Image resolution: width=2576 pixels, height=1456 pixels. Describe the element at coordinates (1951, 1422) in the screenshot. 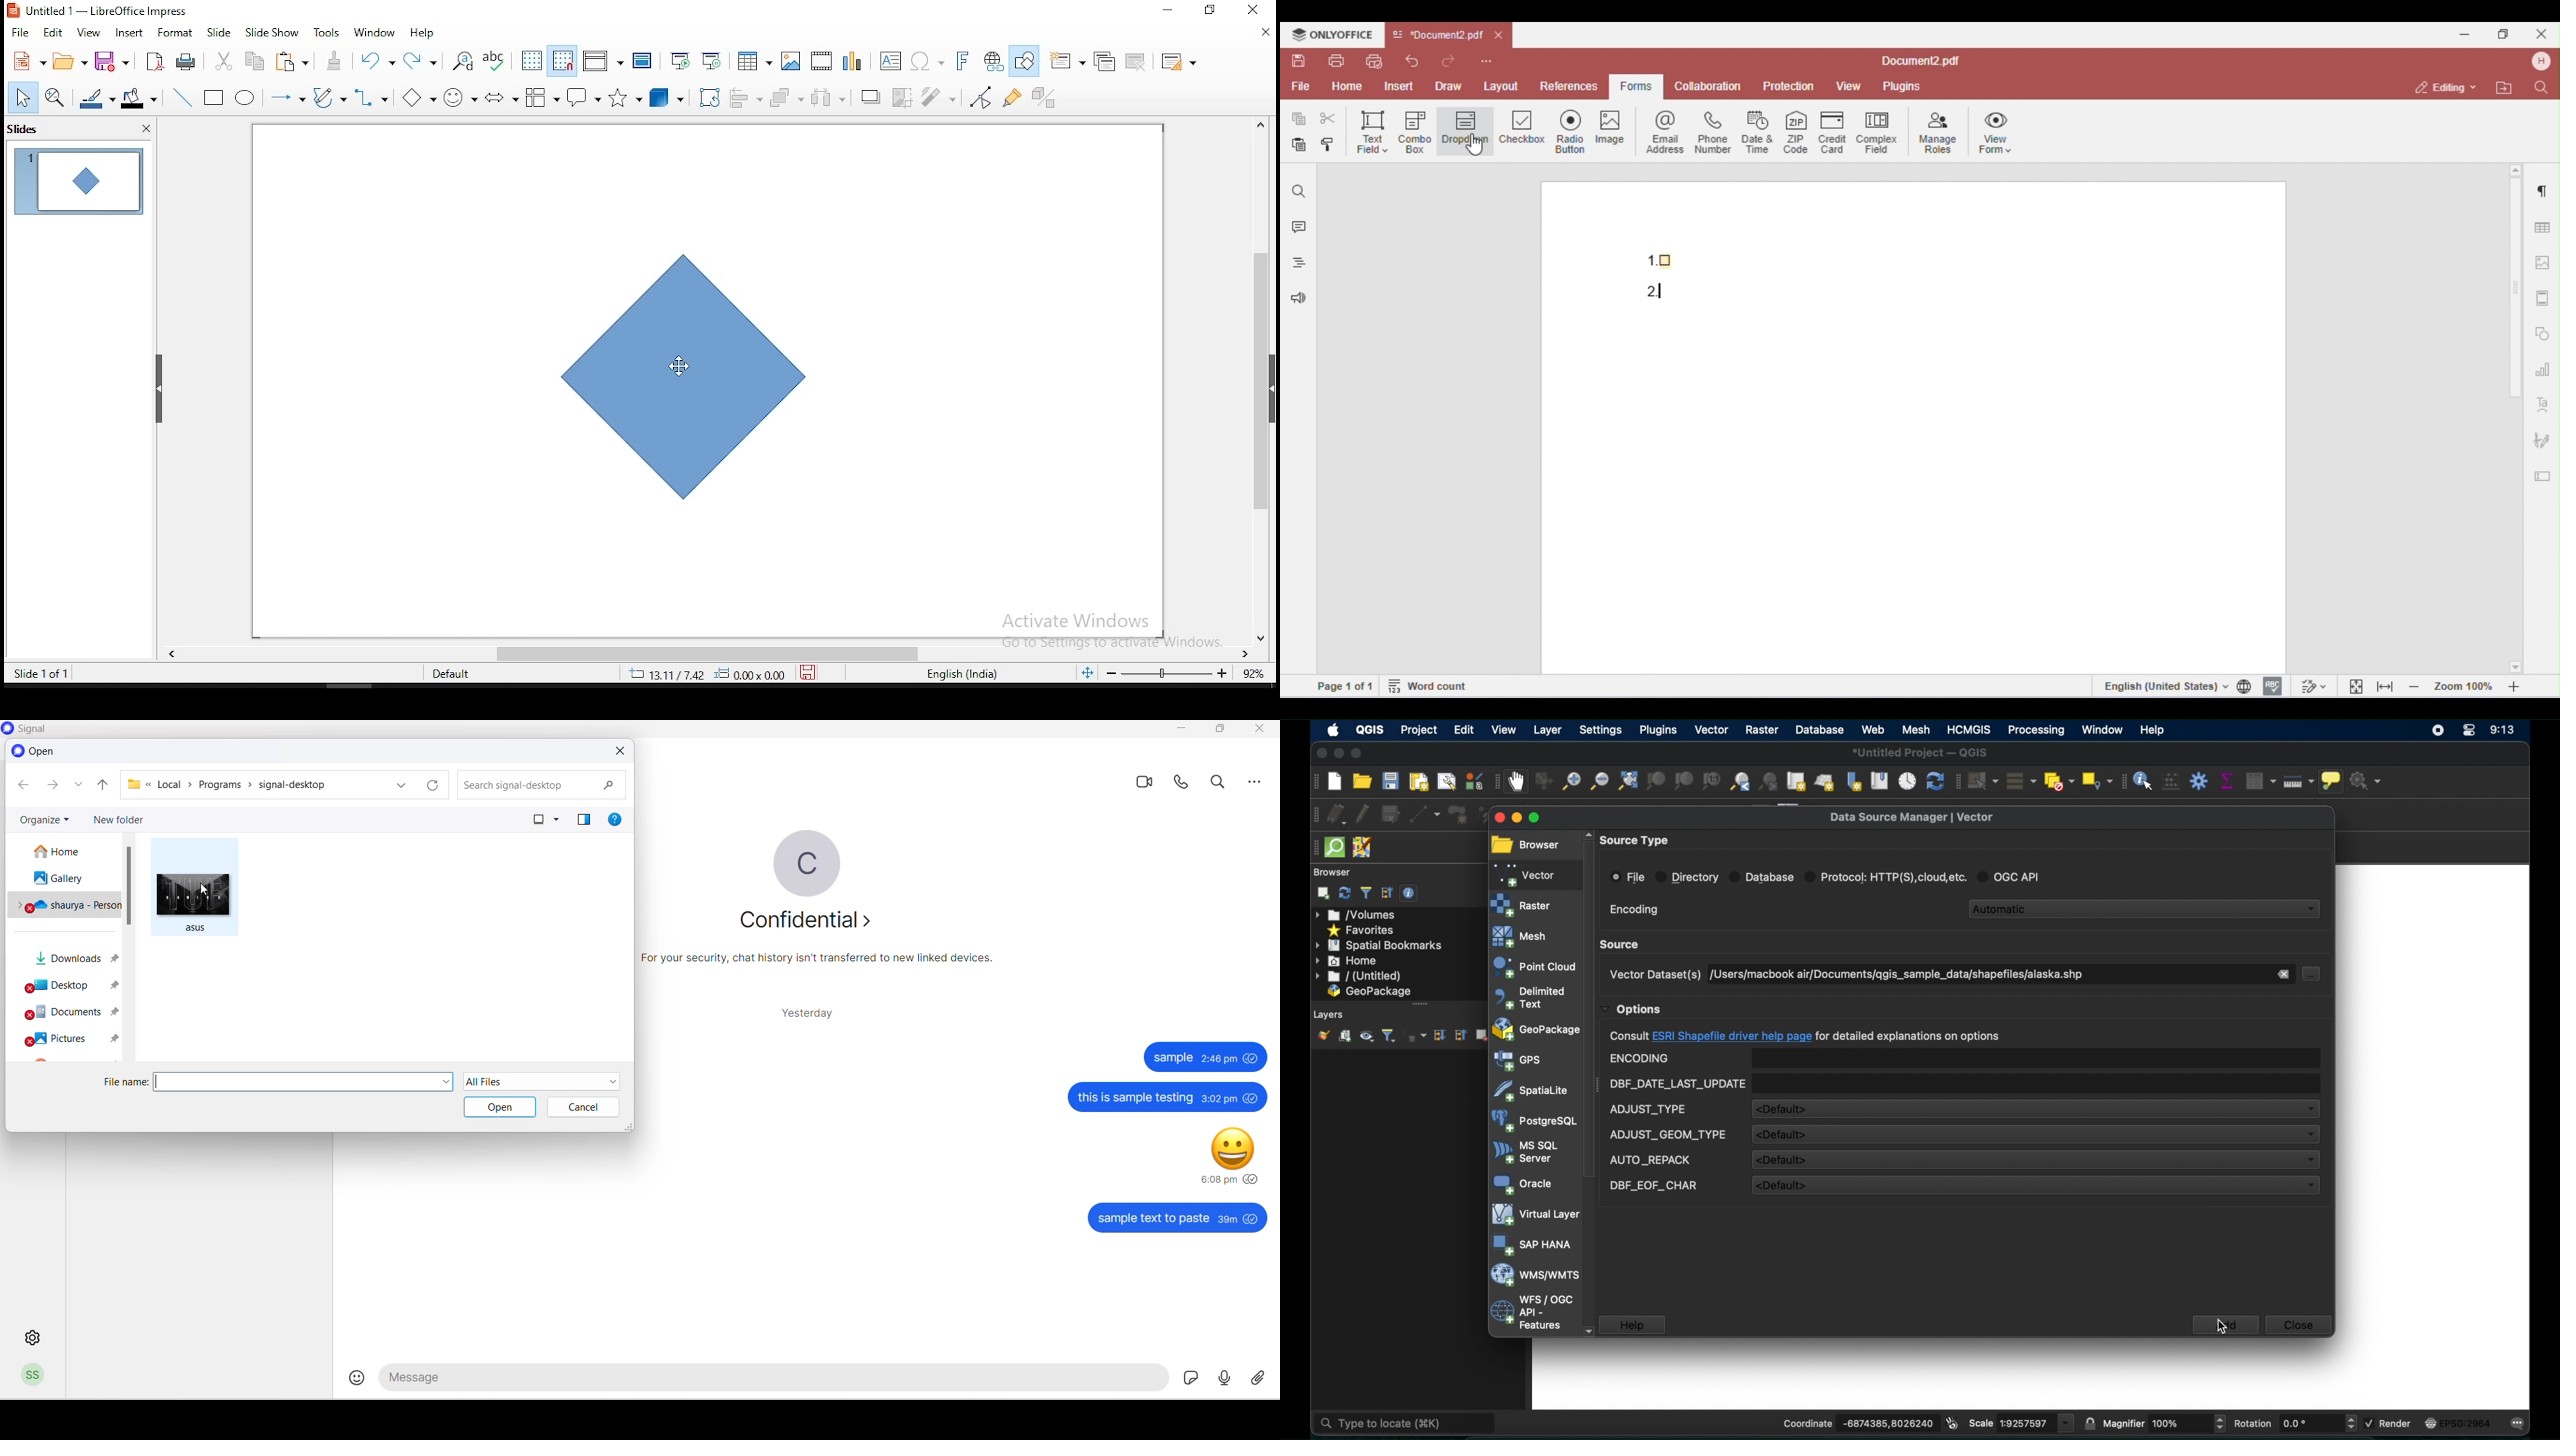

I see `toggle extents and mouse display position` at that location.